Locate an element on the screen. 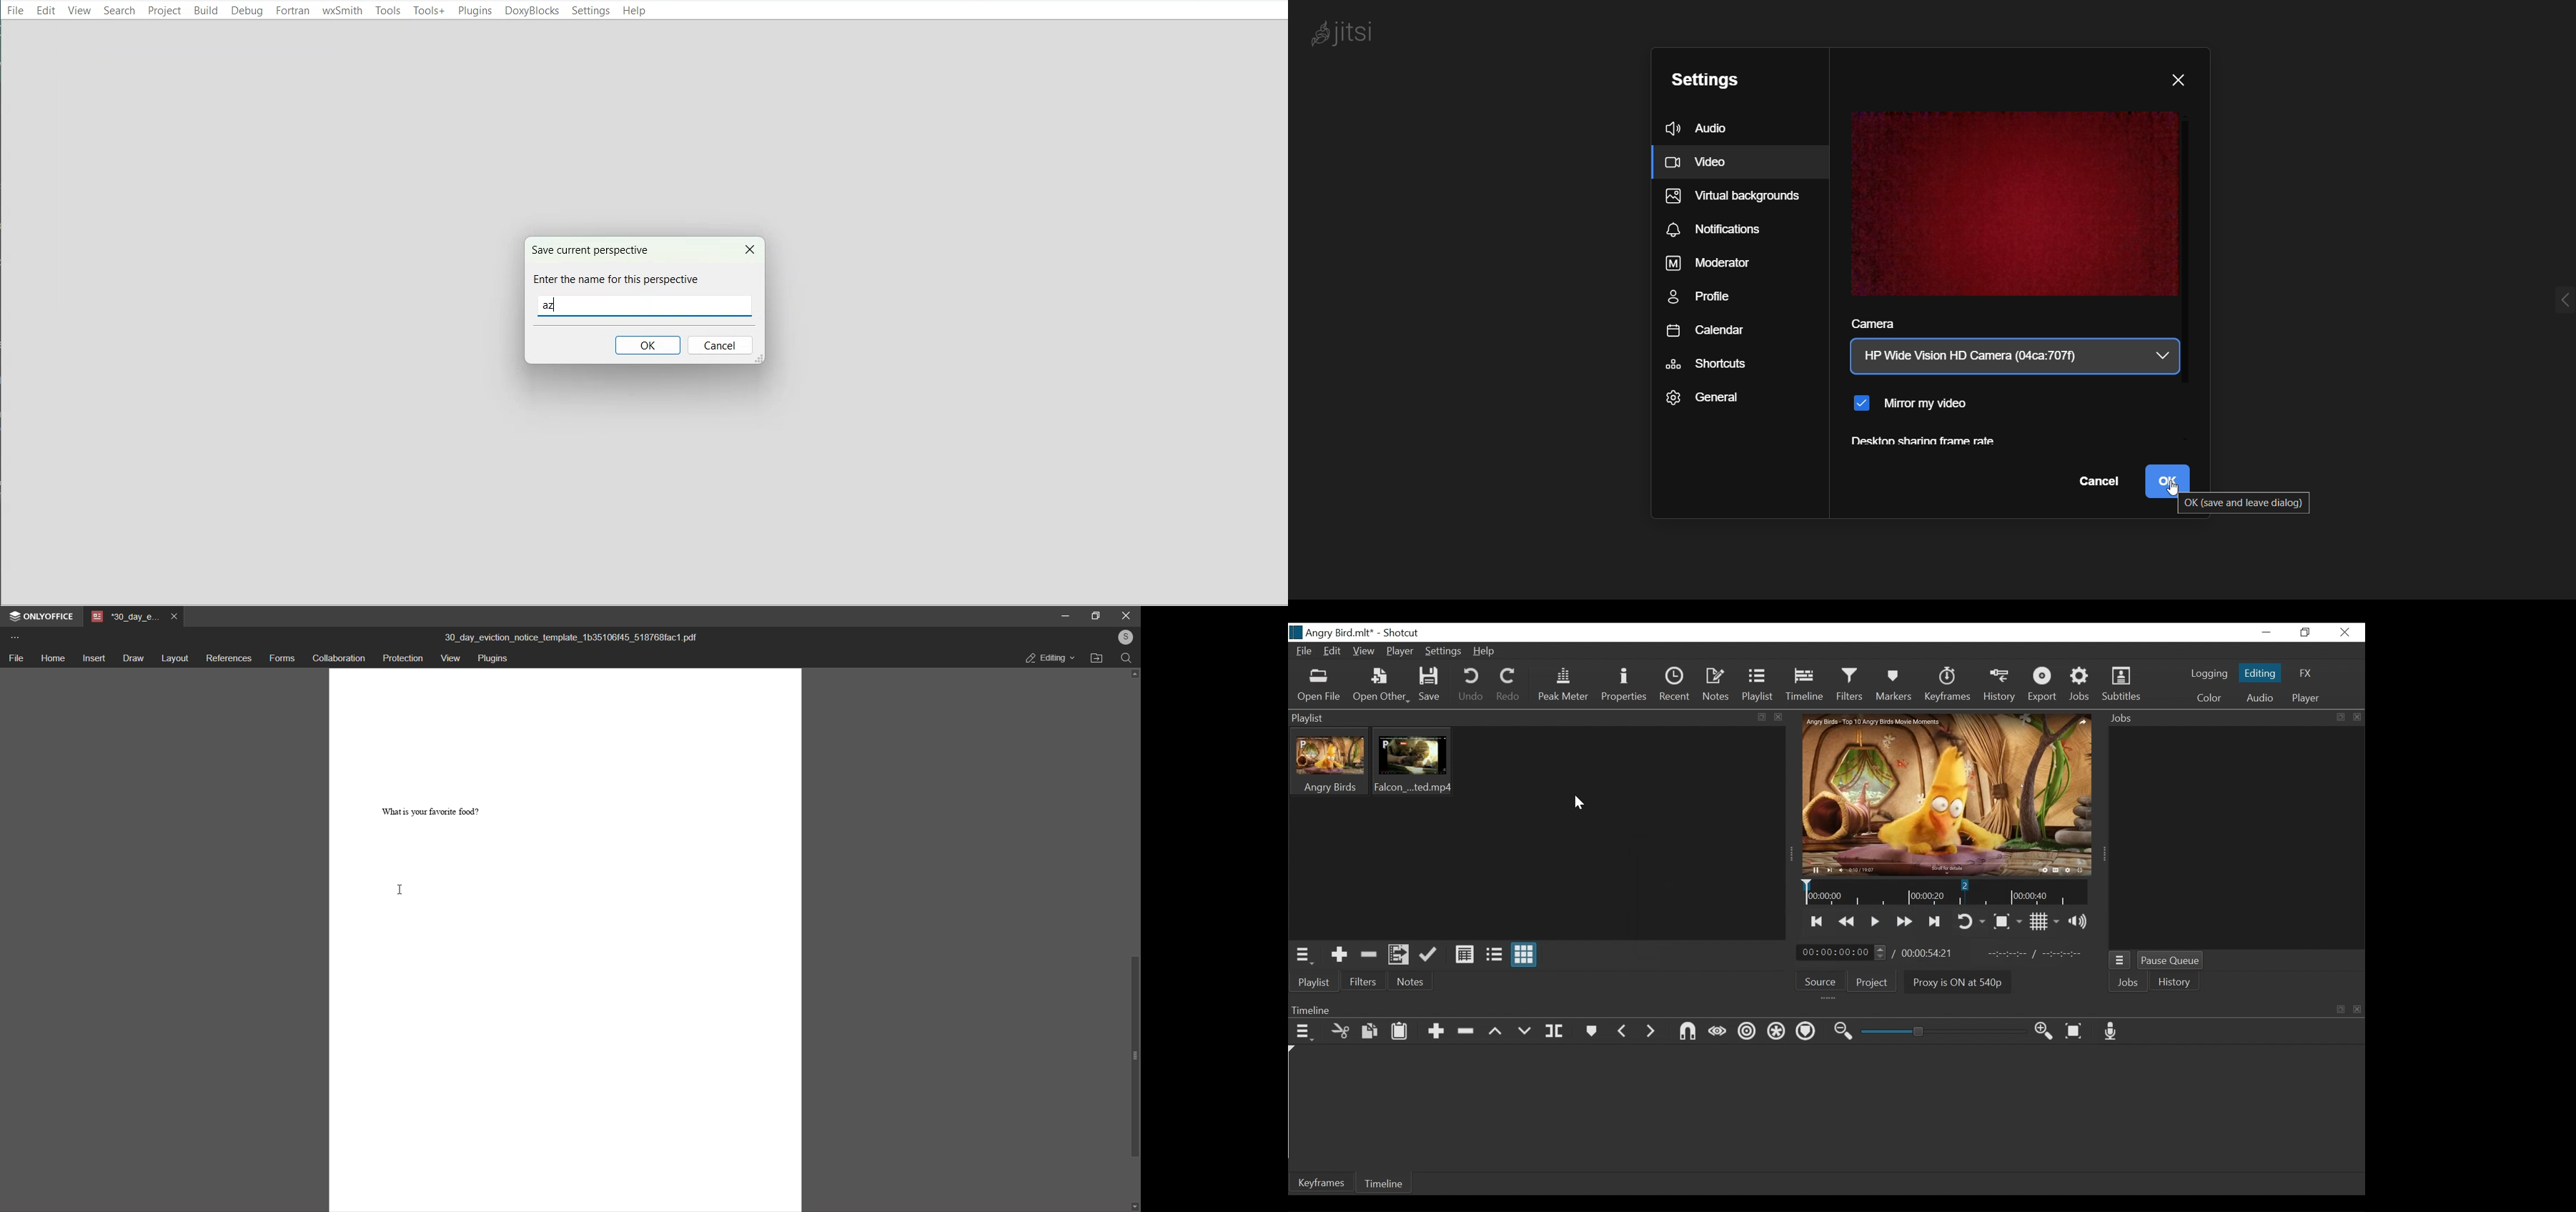 This screenshot has height=1232, width=2576. Open Other is located at coordinates (1381, 686).